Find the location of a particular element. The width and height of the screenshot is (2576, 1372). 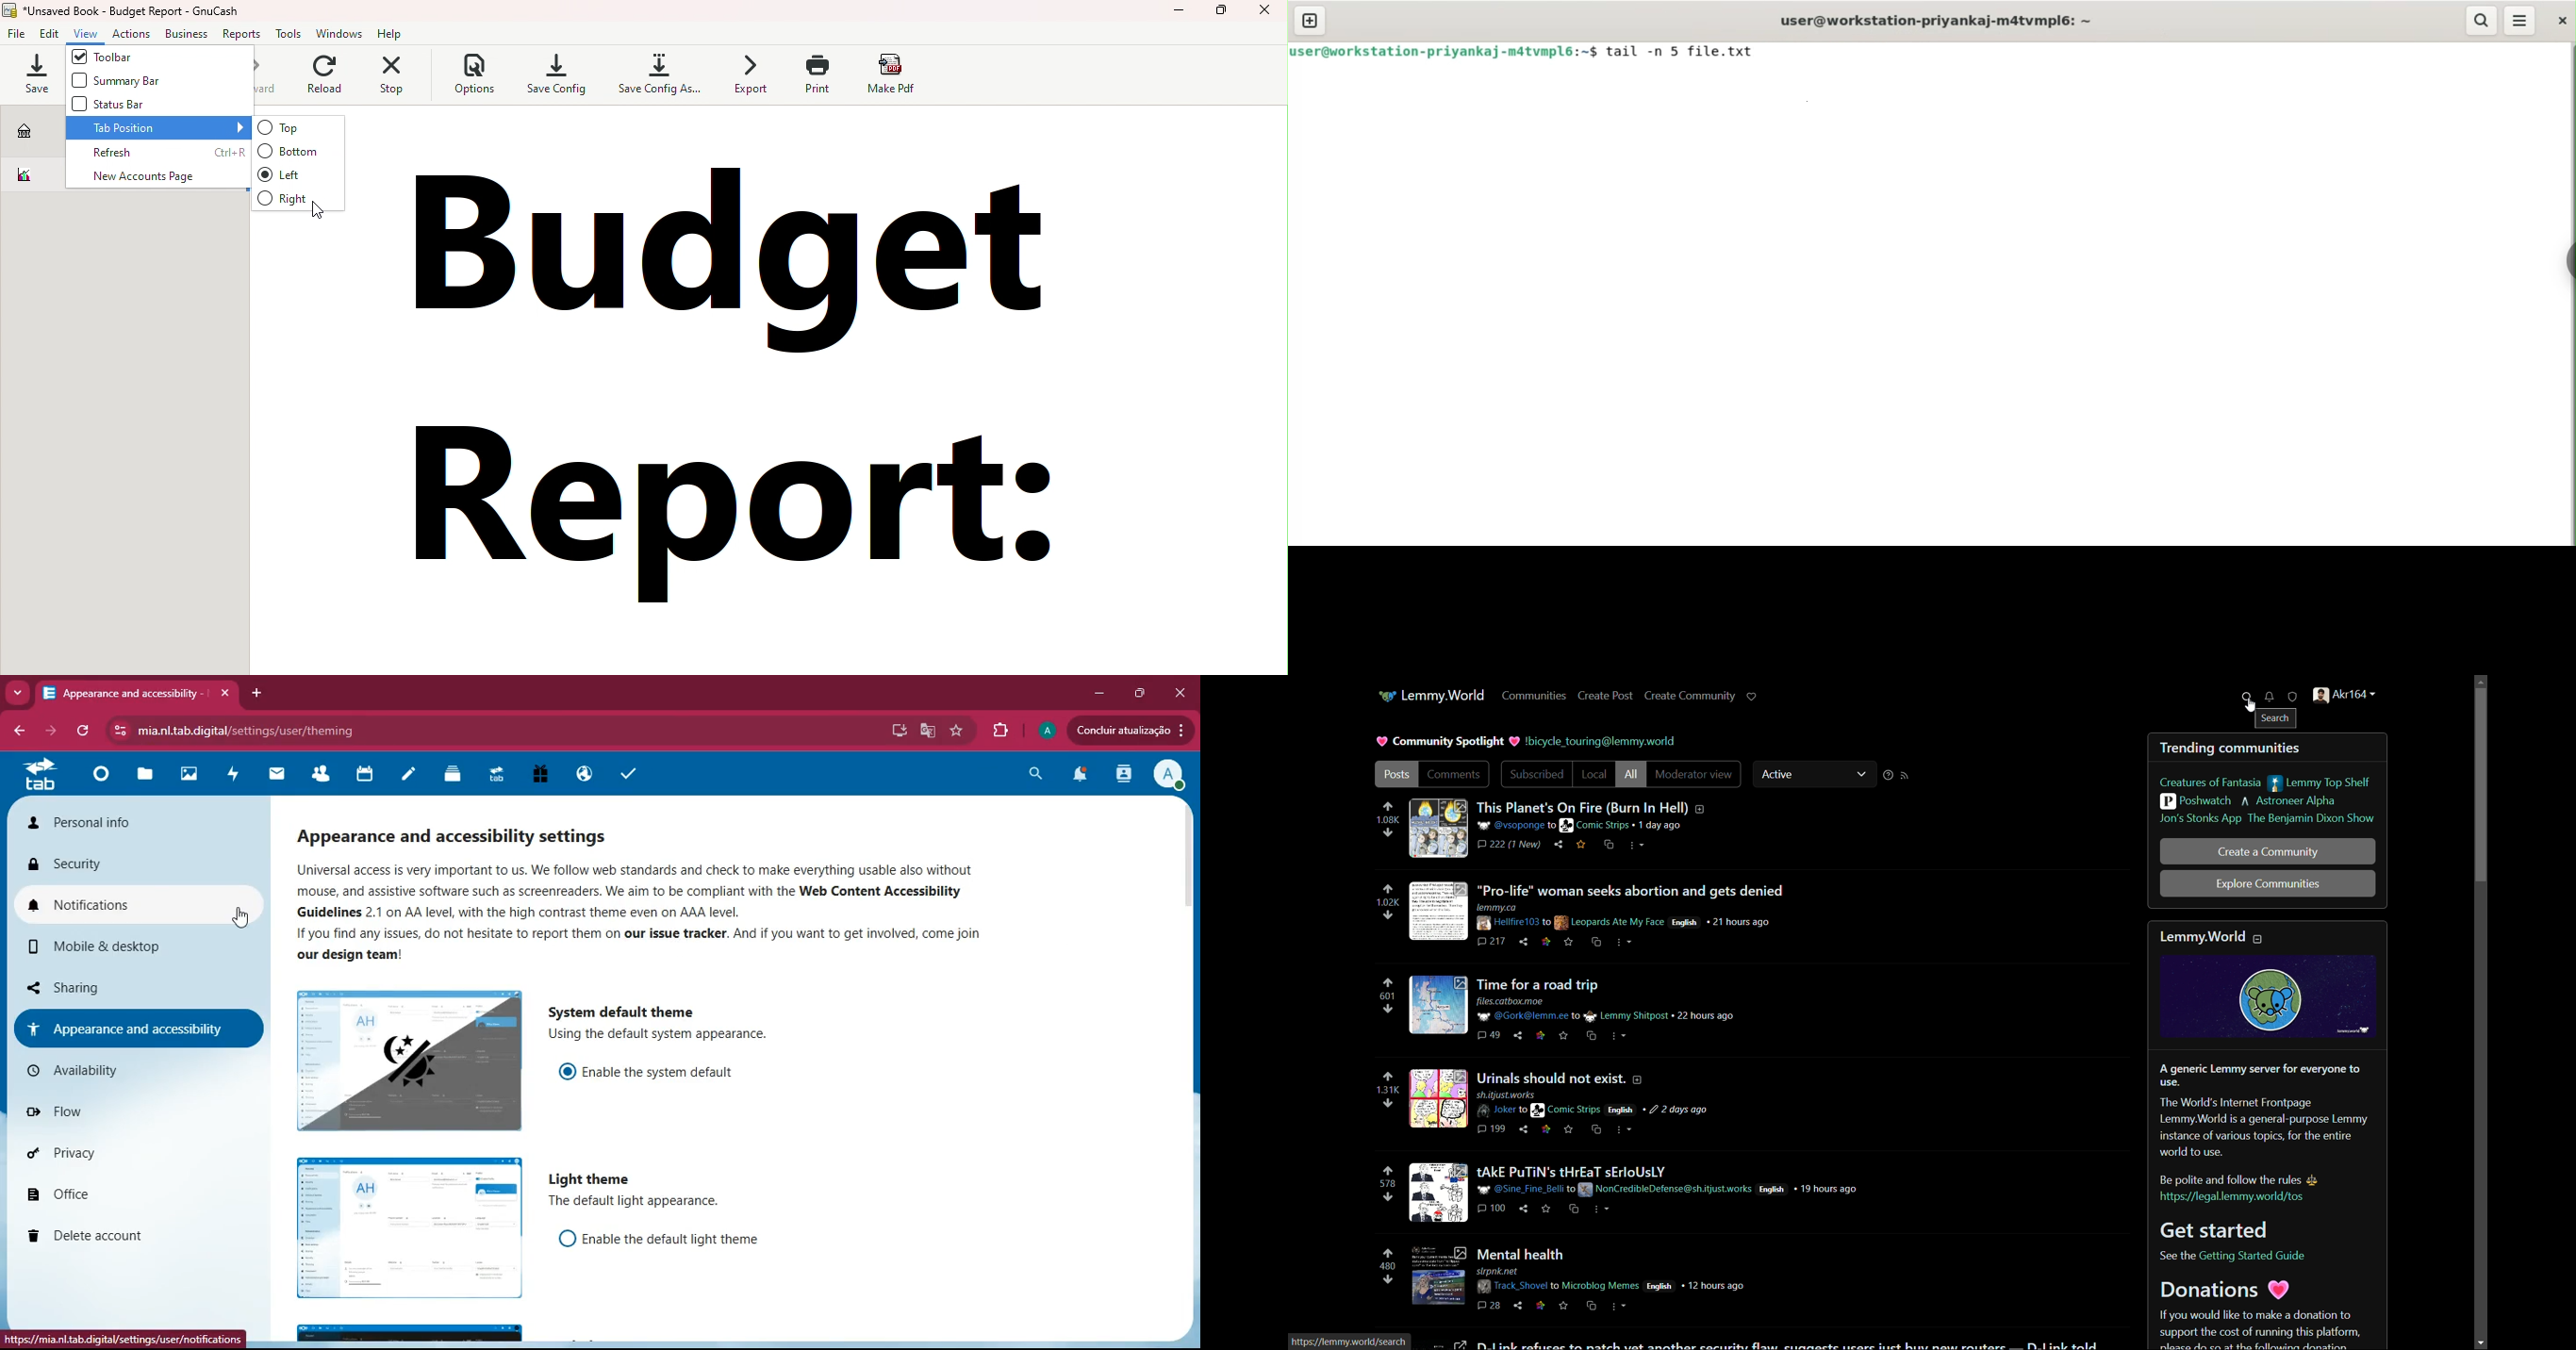

appearance is located at coordinates (474, 833).